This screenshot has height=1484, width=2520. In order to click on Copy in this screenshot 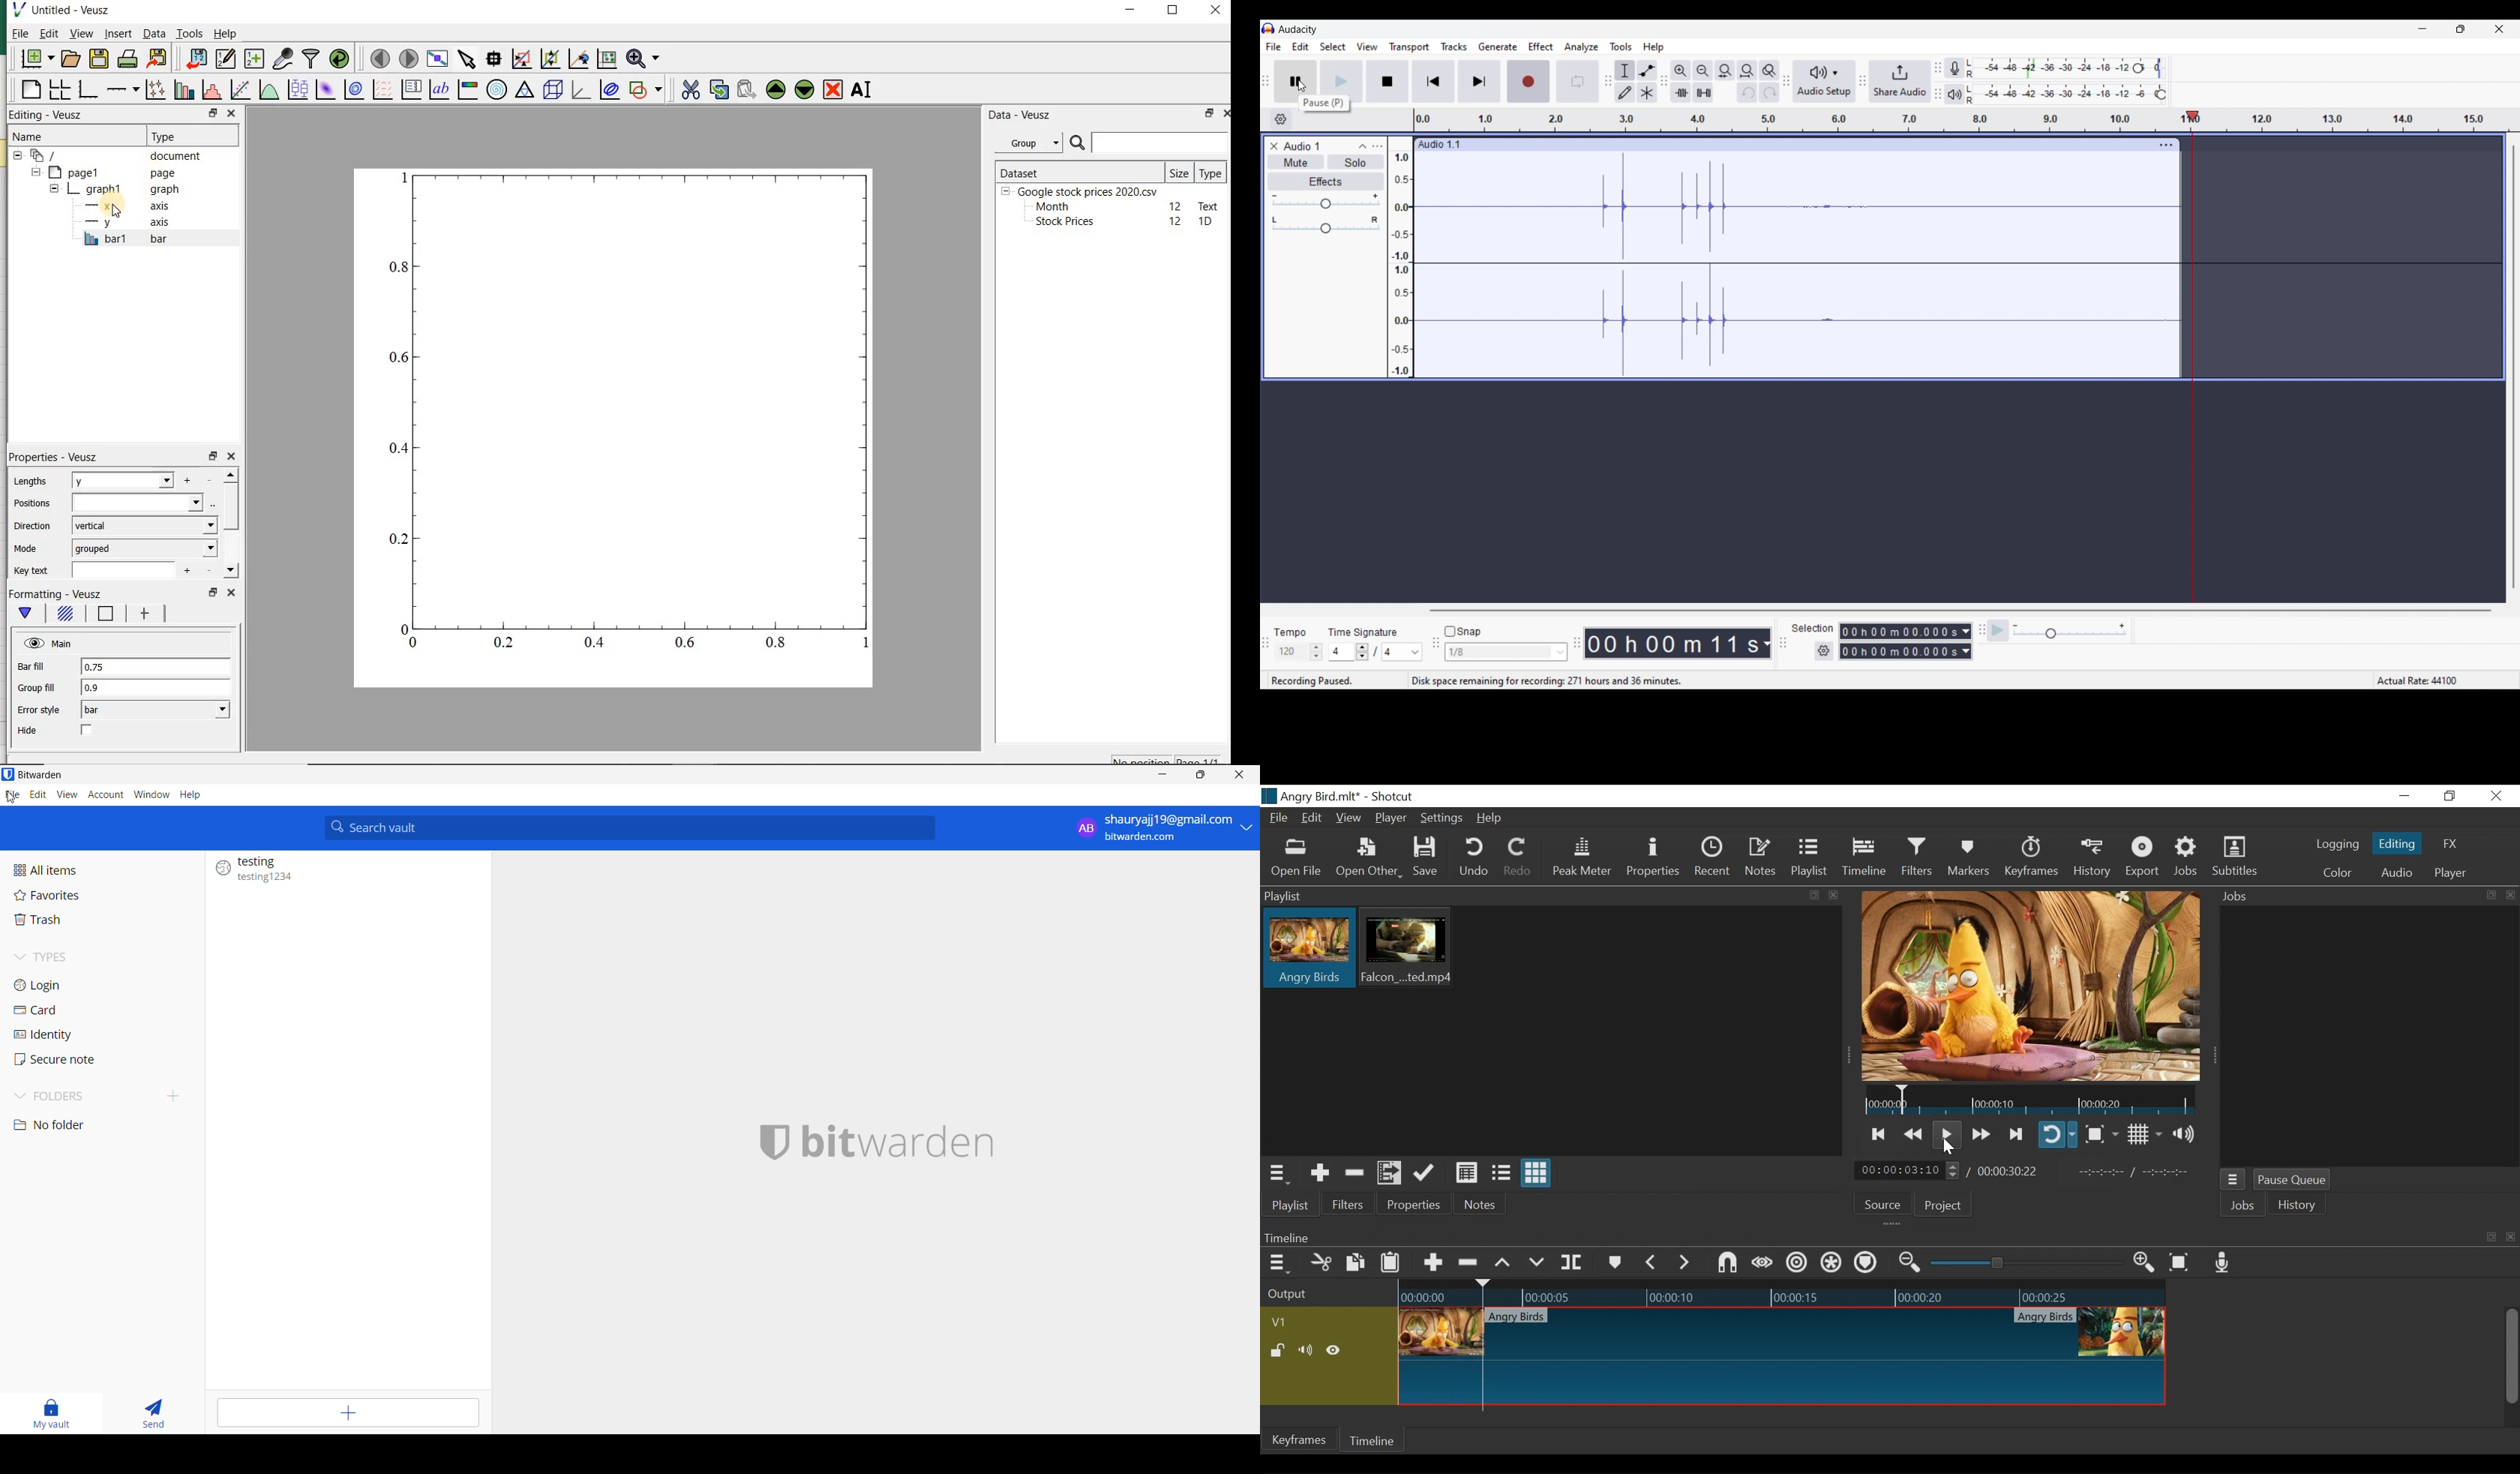, I will do `click(1354, 1263)`.